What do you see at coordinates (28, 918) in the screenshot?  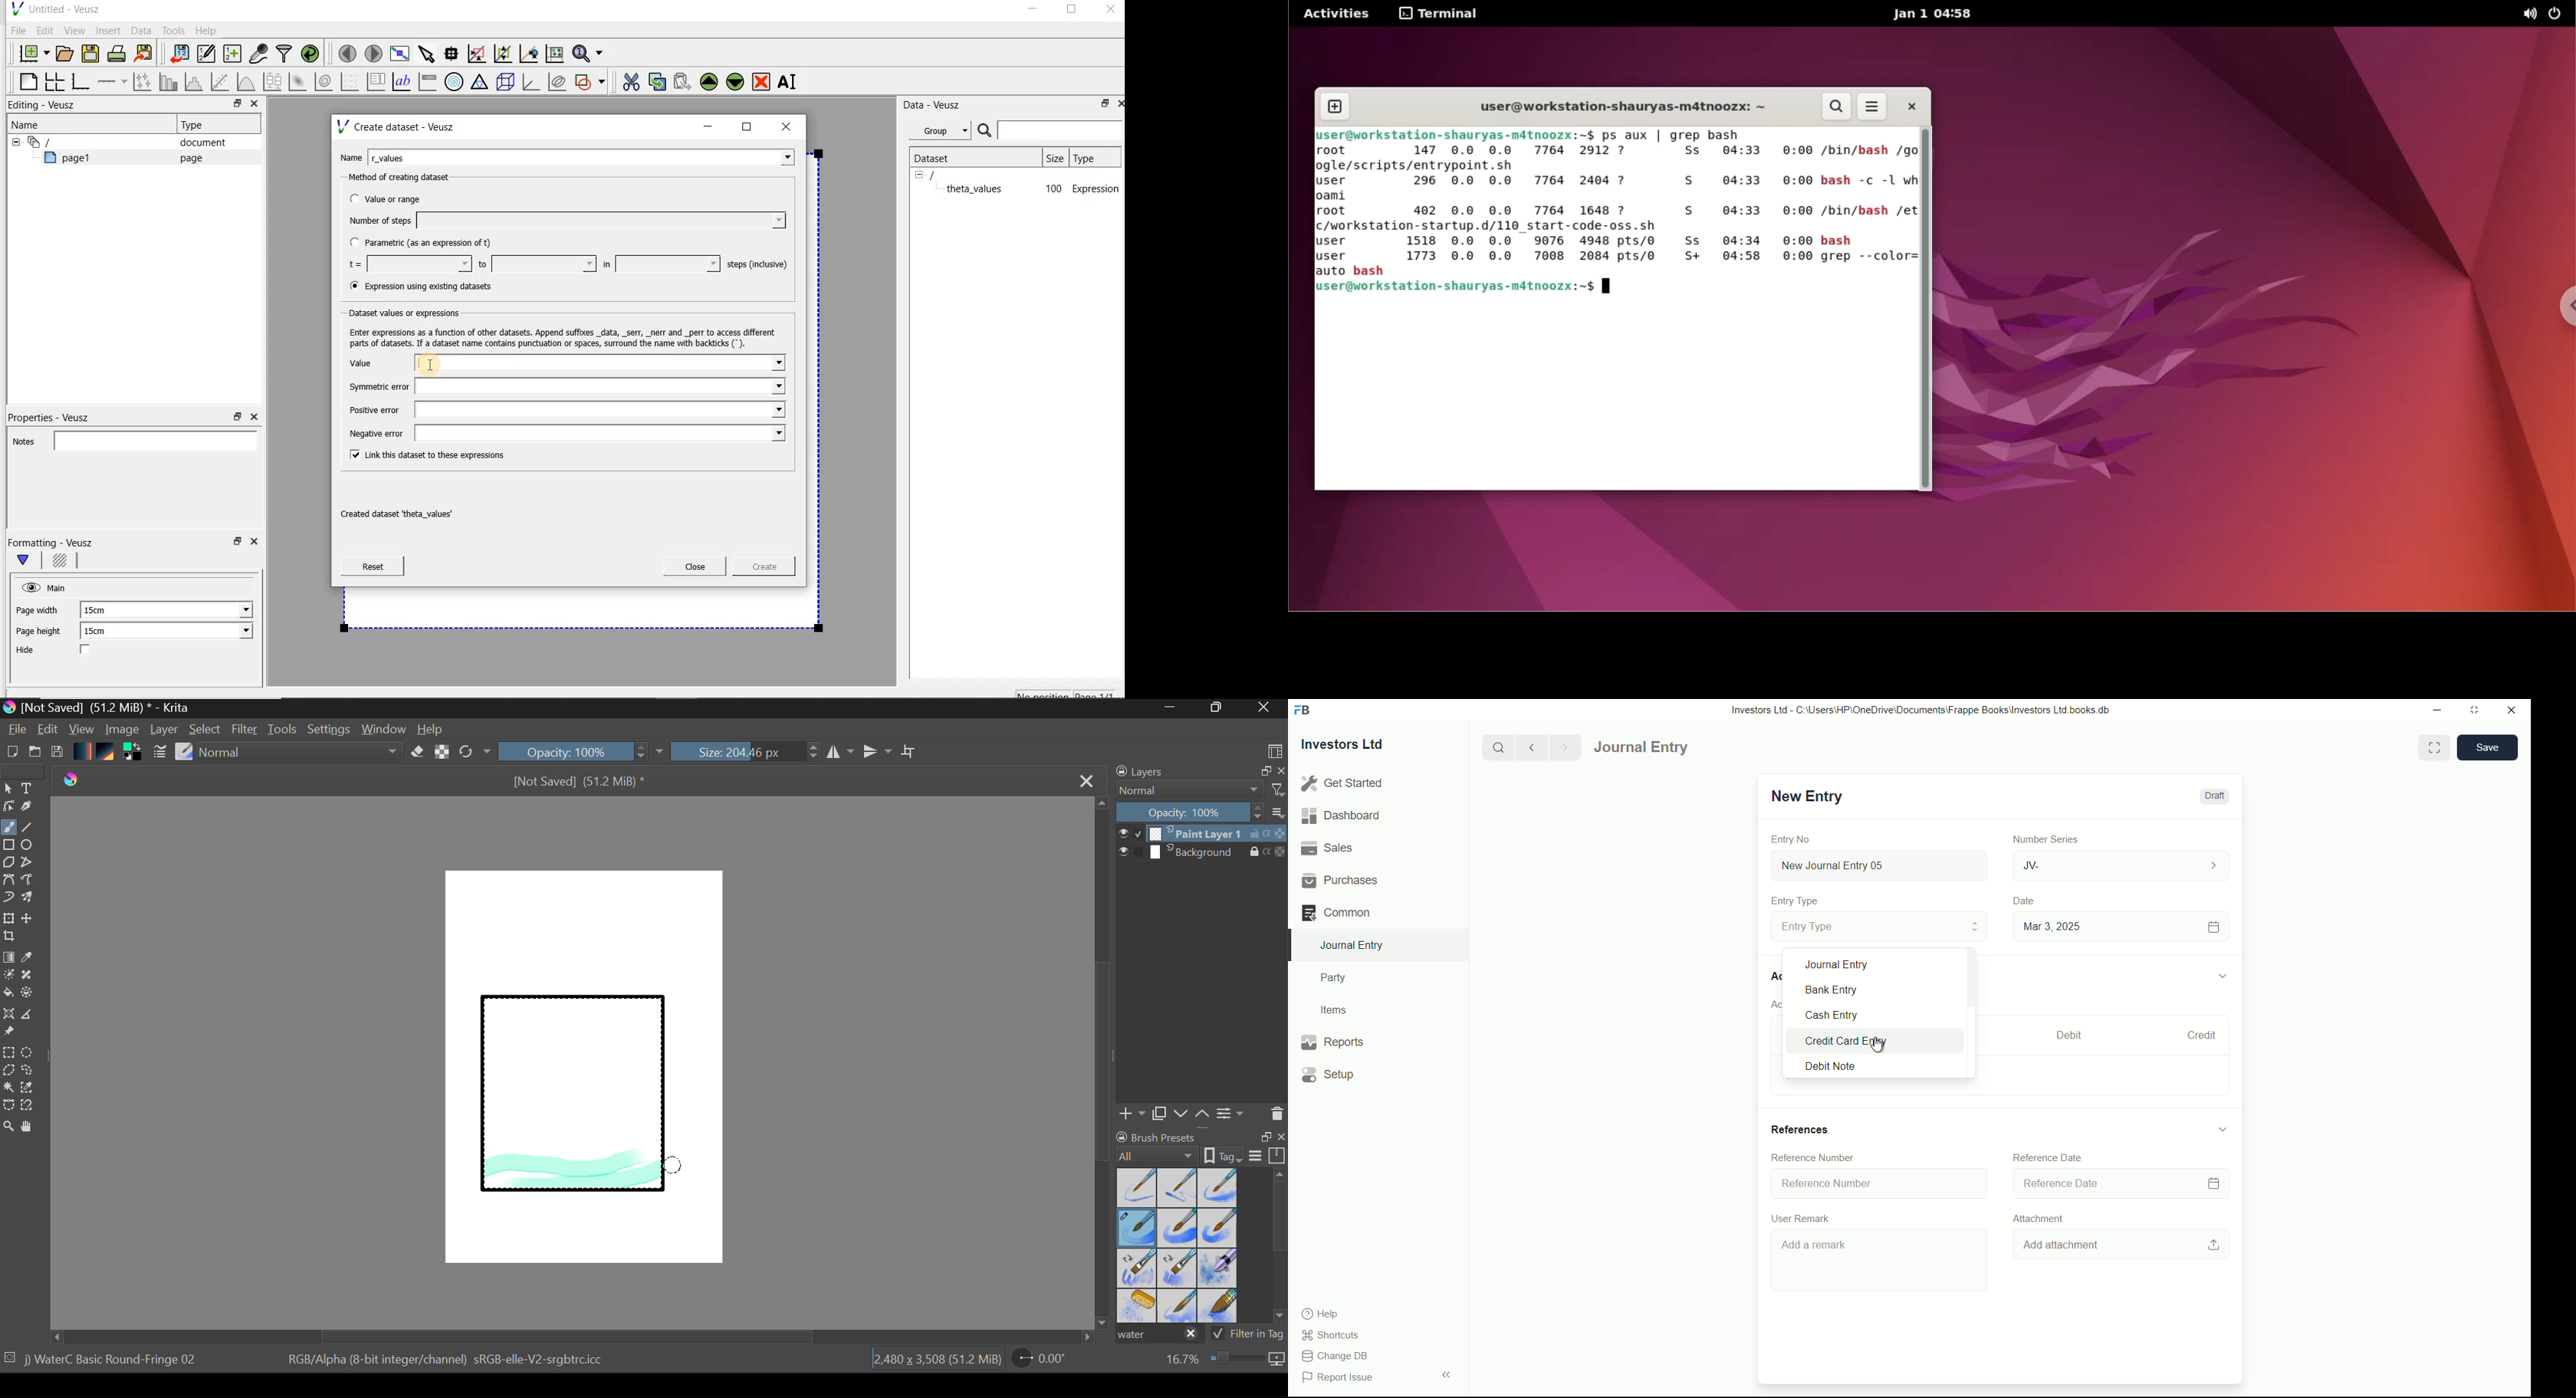 I see `Move Layer` at bounding box center [28, 918].